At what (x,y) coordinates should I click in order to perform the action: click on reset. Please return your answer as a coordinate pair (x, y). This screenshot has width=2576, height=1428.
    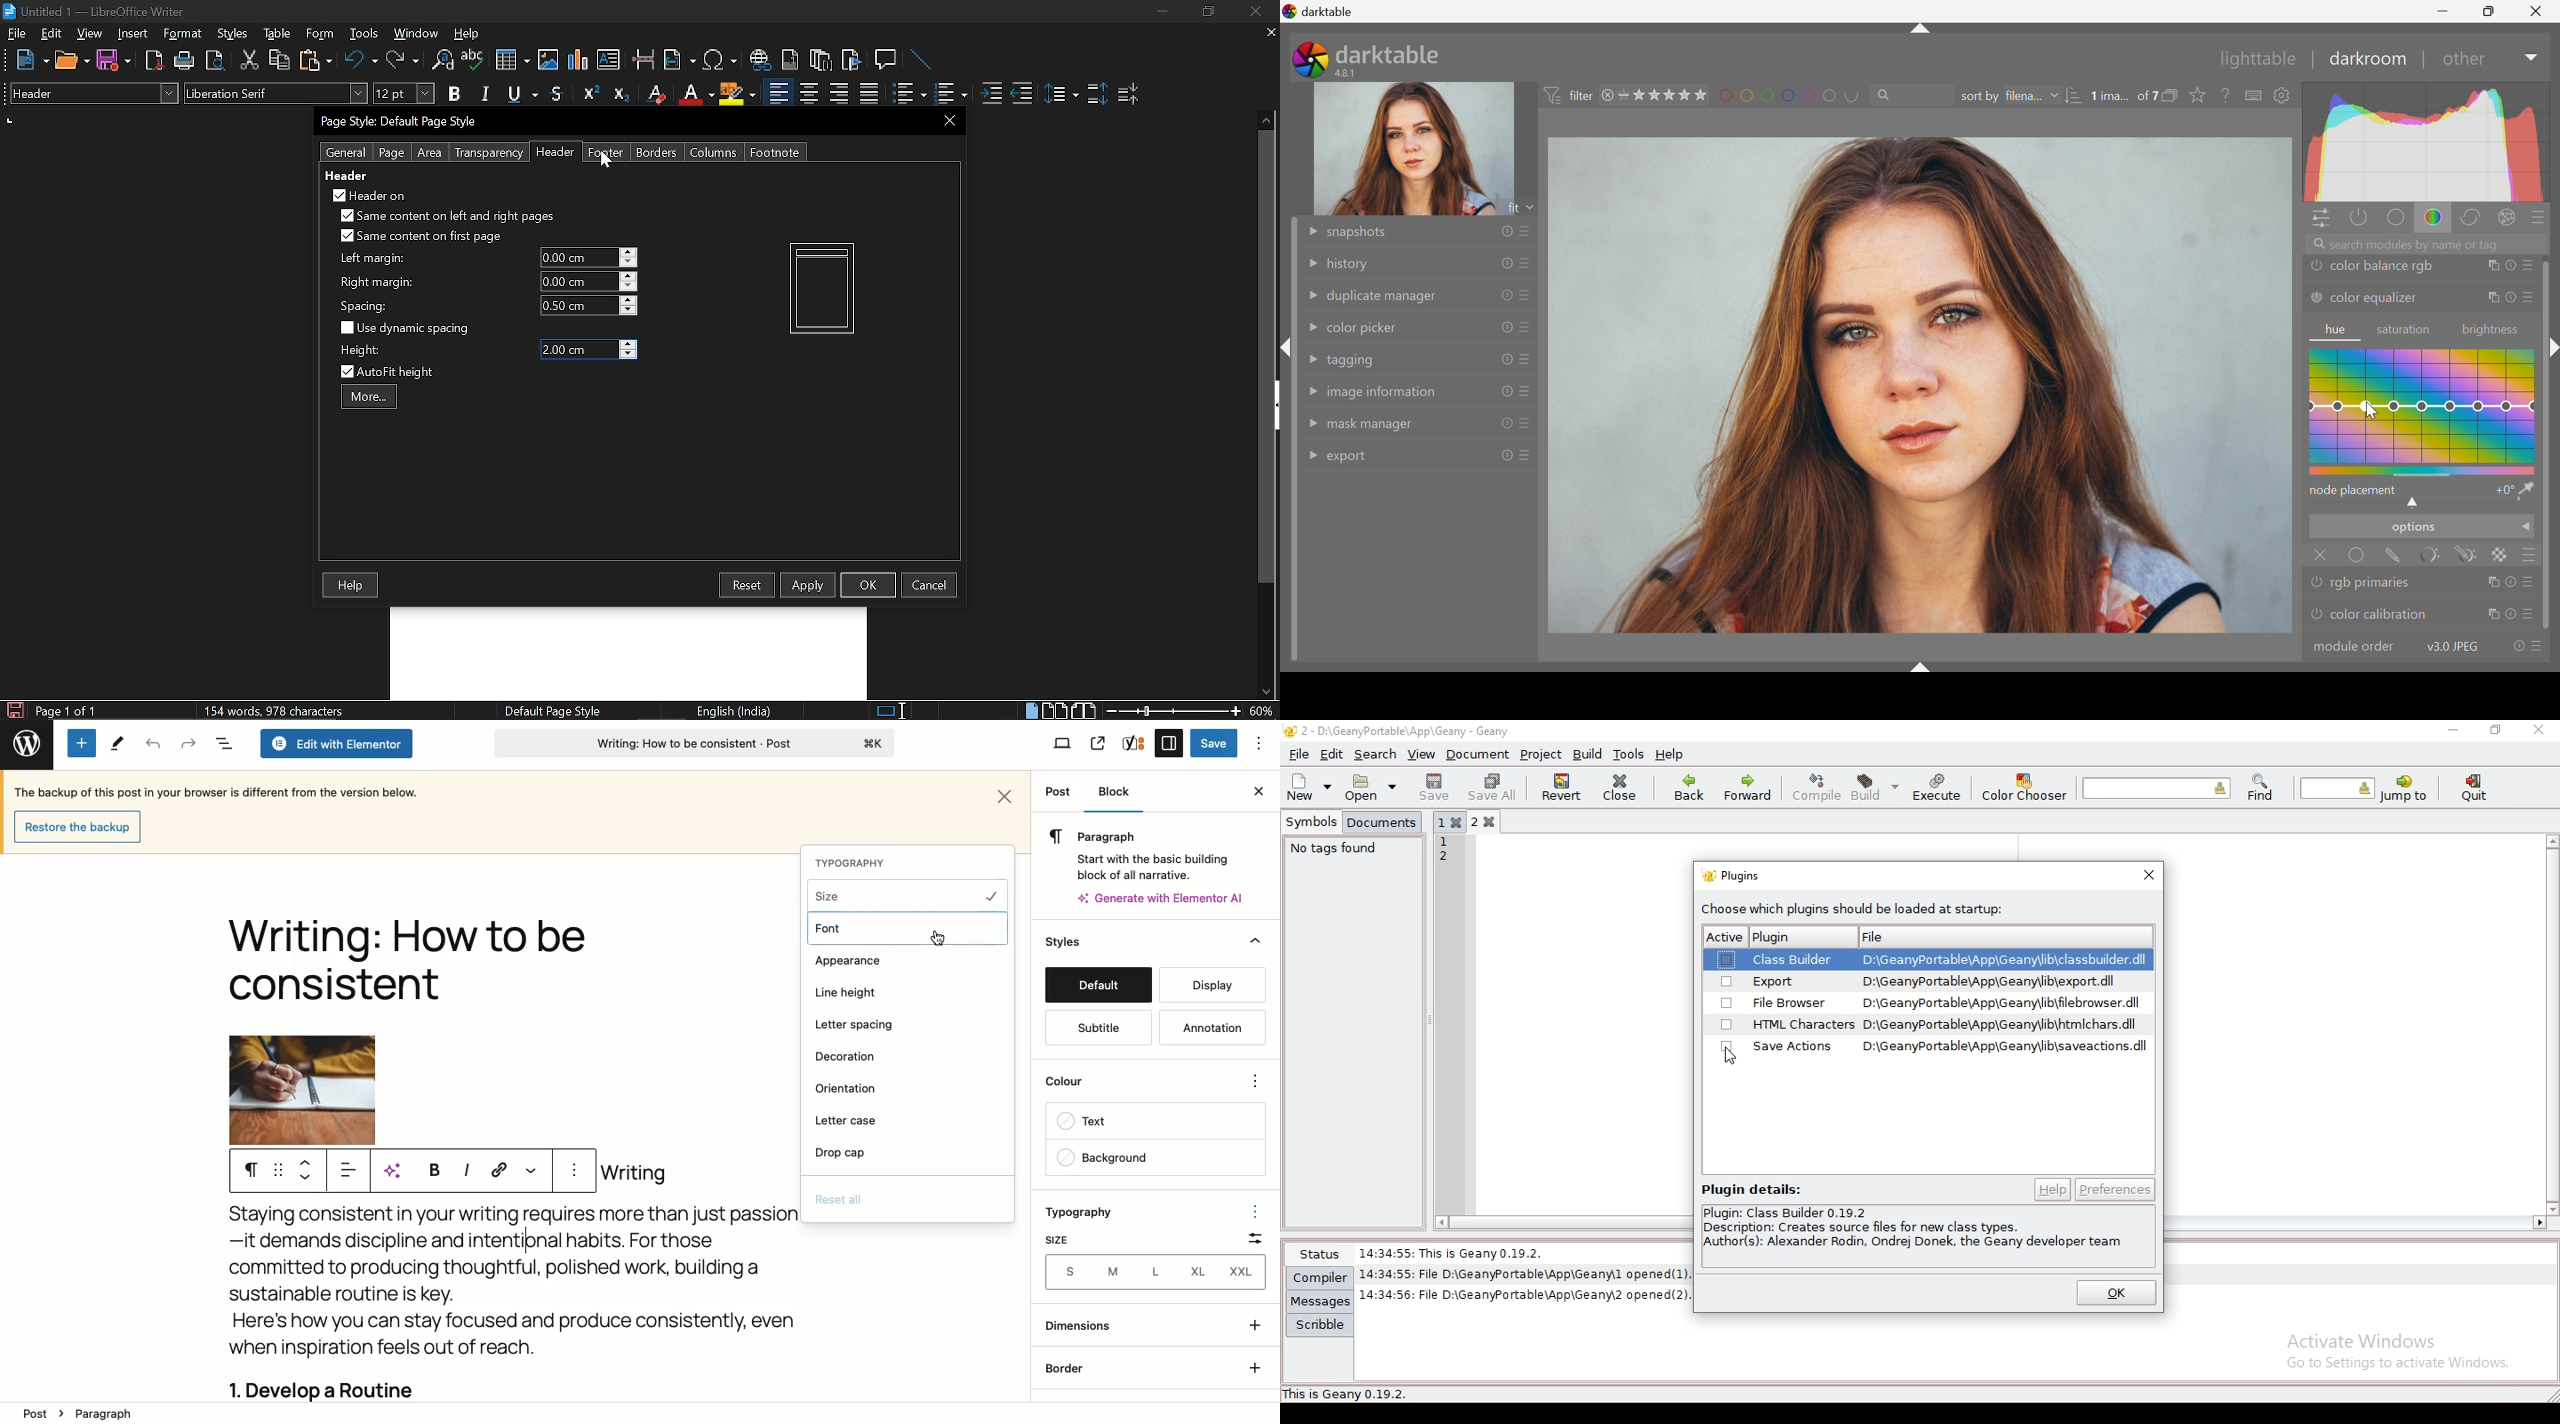
    Looking at the image, I should click on (1505, 358).